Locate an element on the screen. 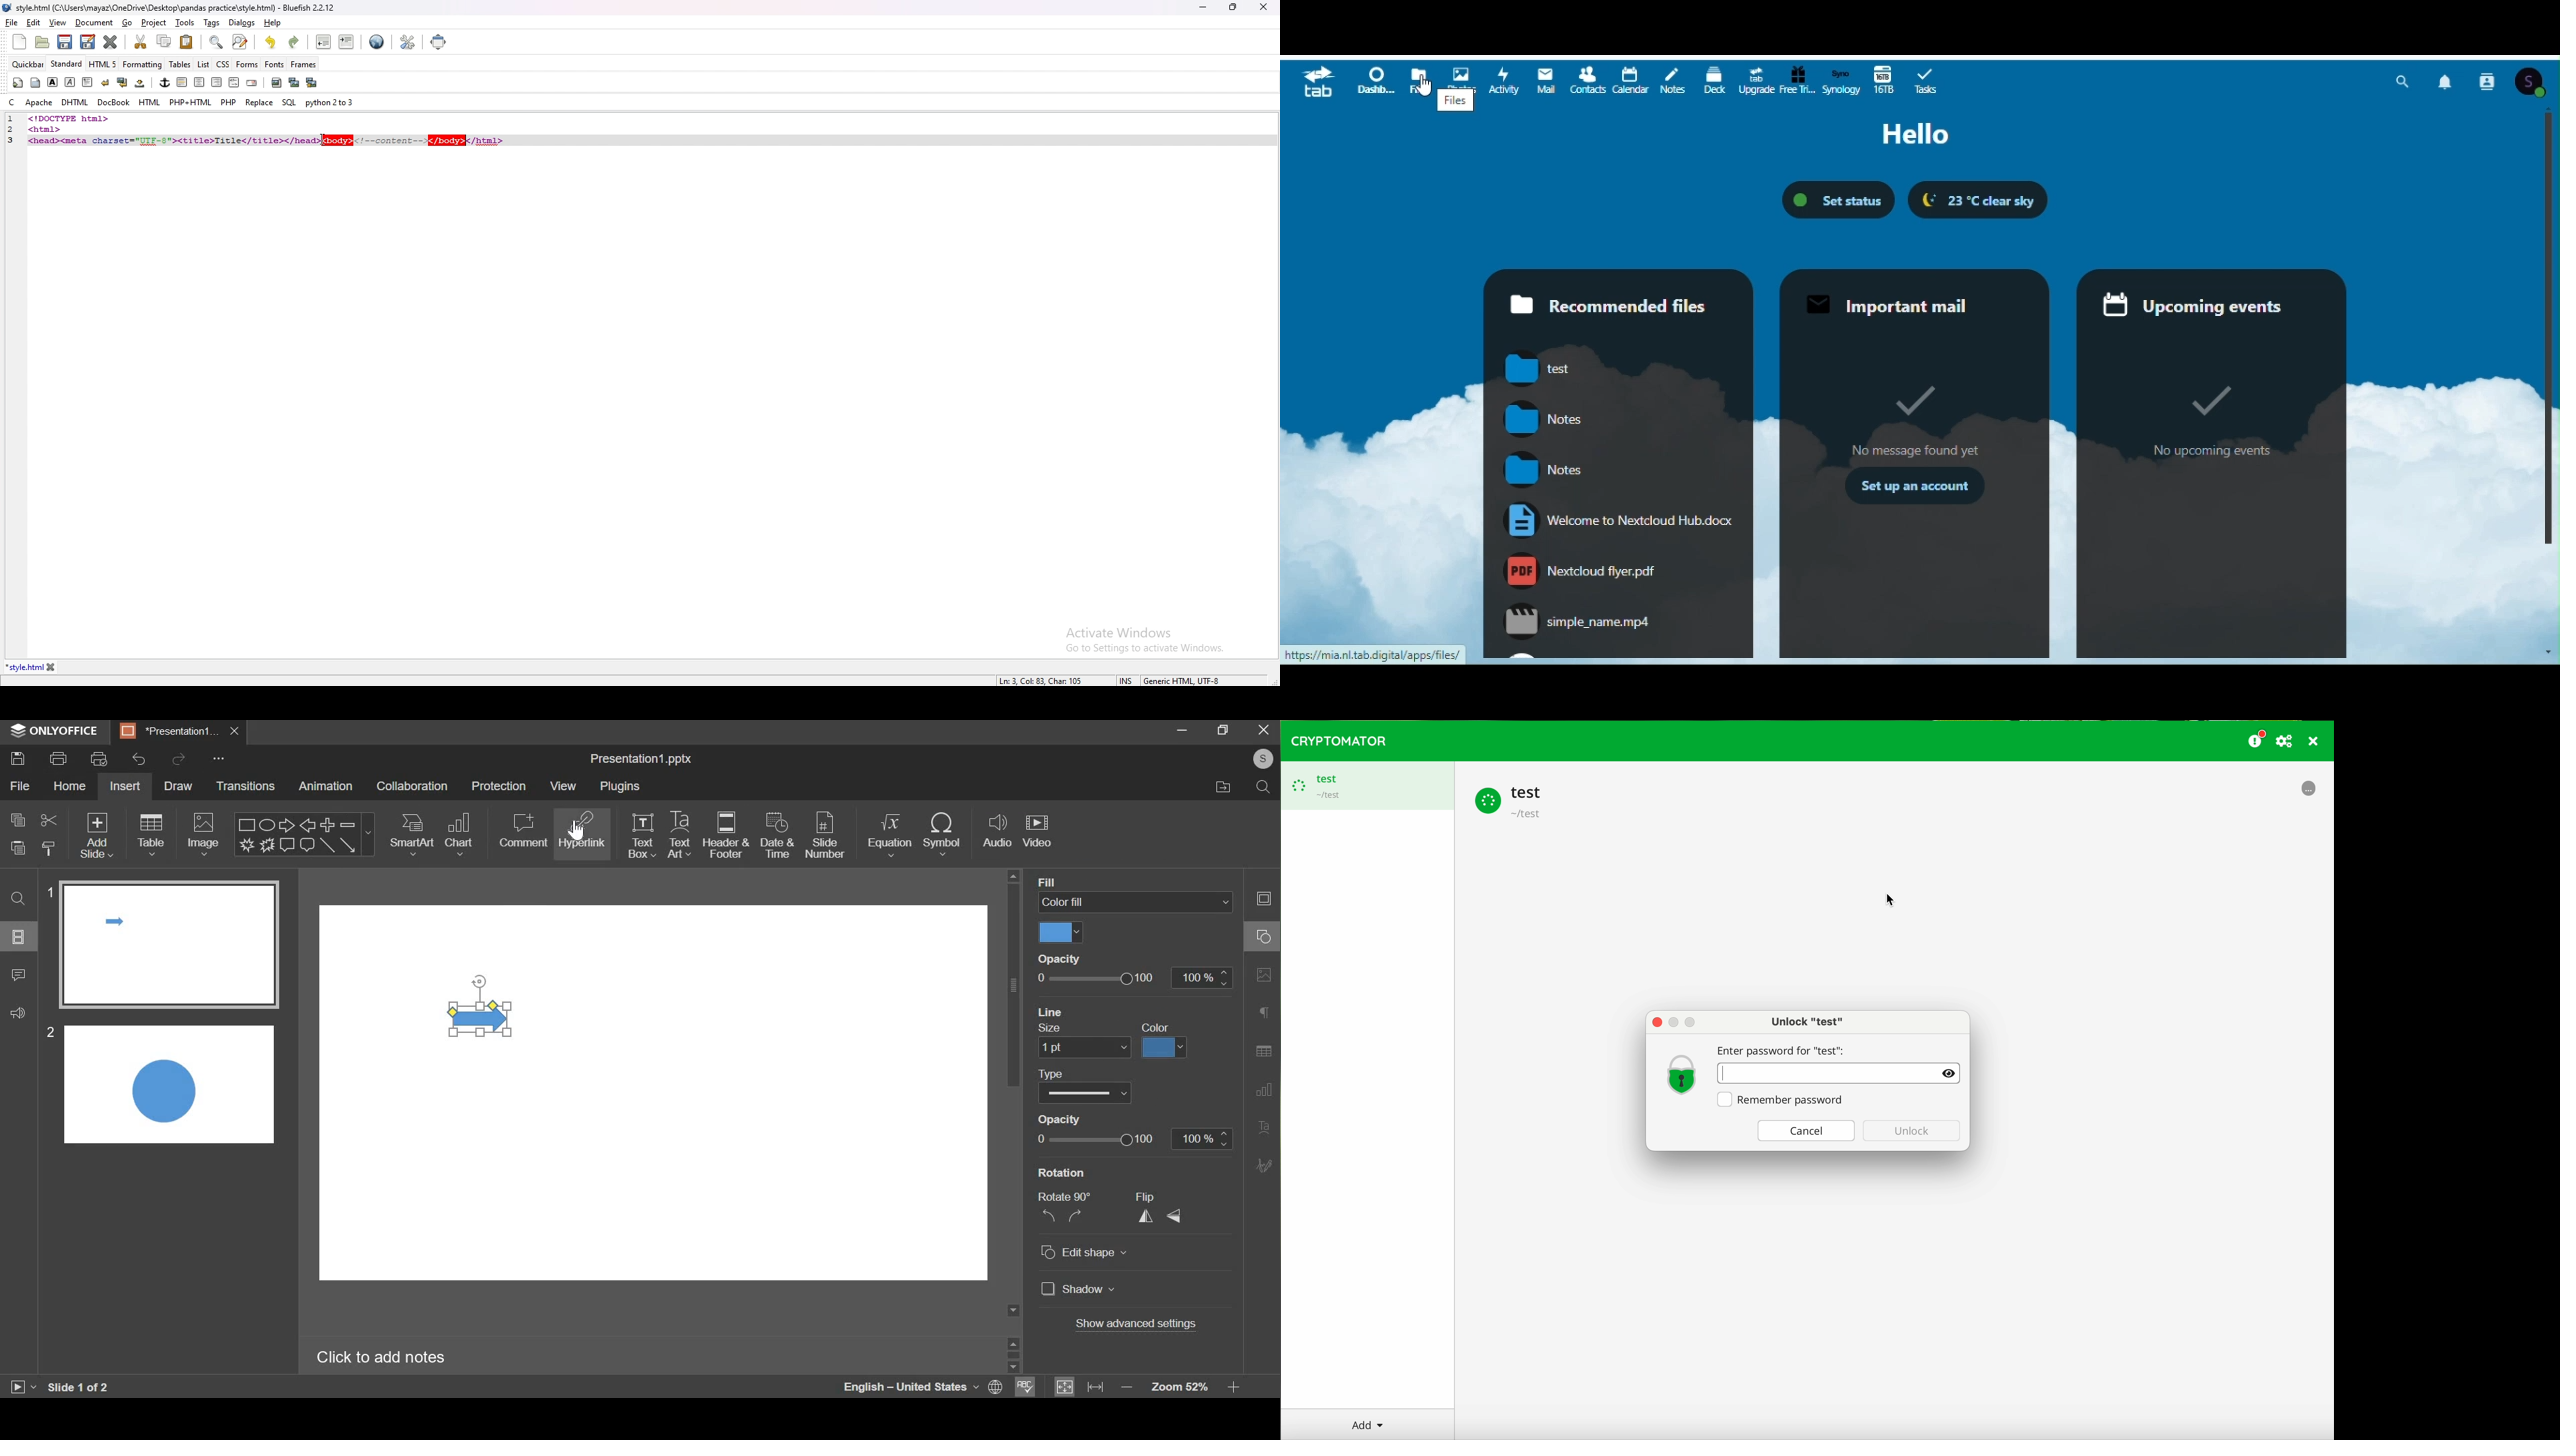  frames is located at coordinates (303, 65).